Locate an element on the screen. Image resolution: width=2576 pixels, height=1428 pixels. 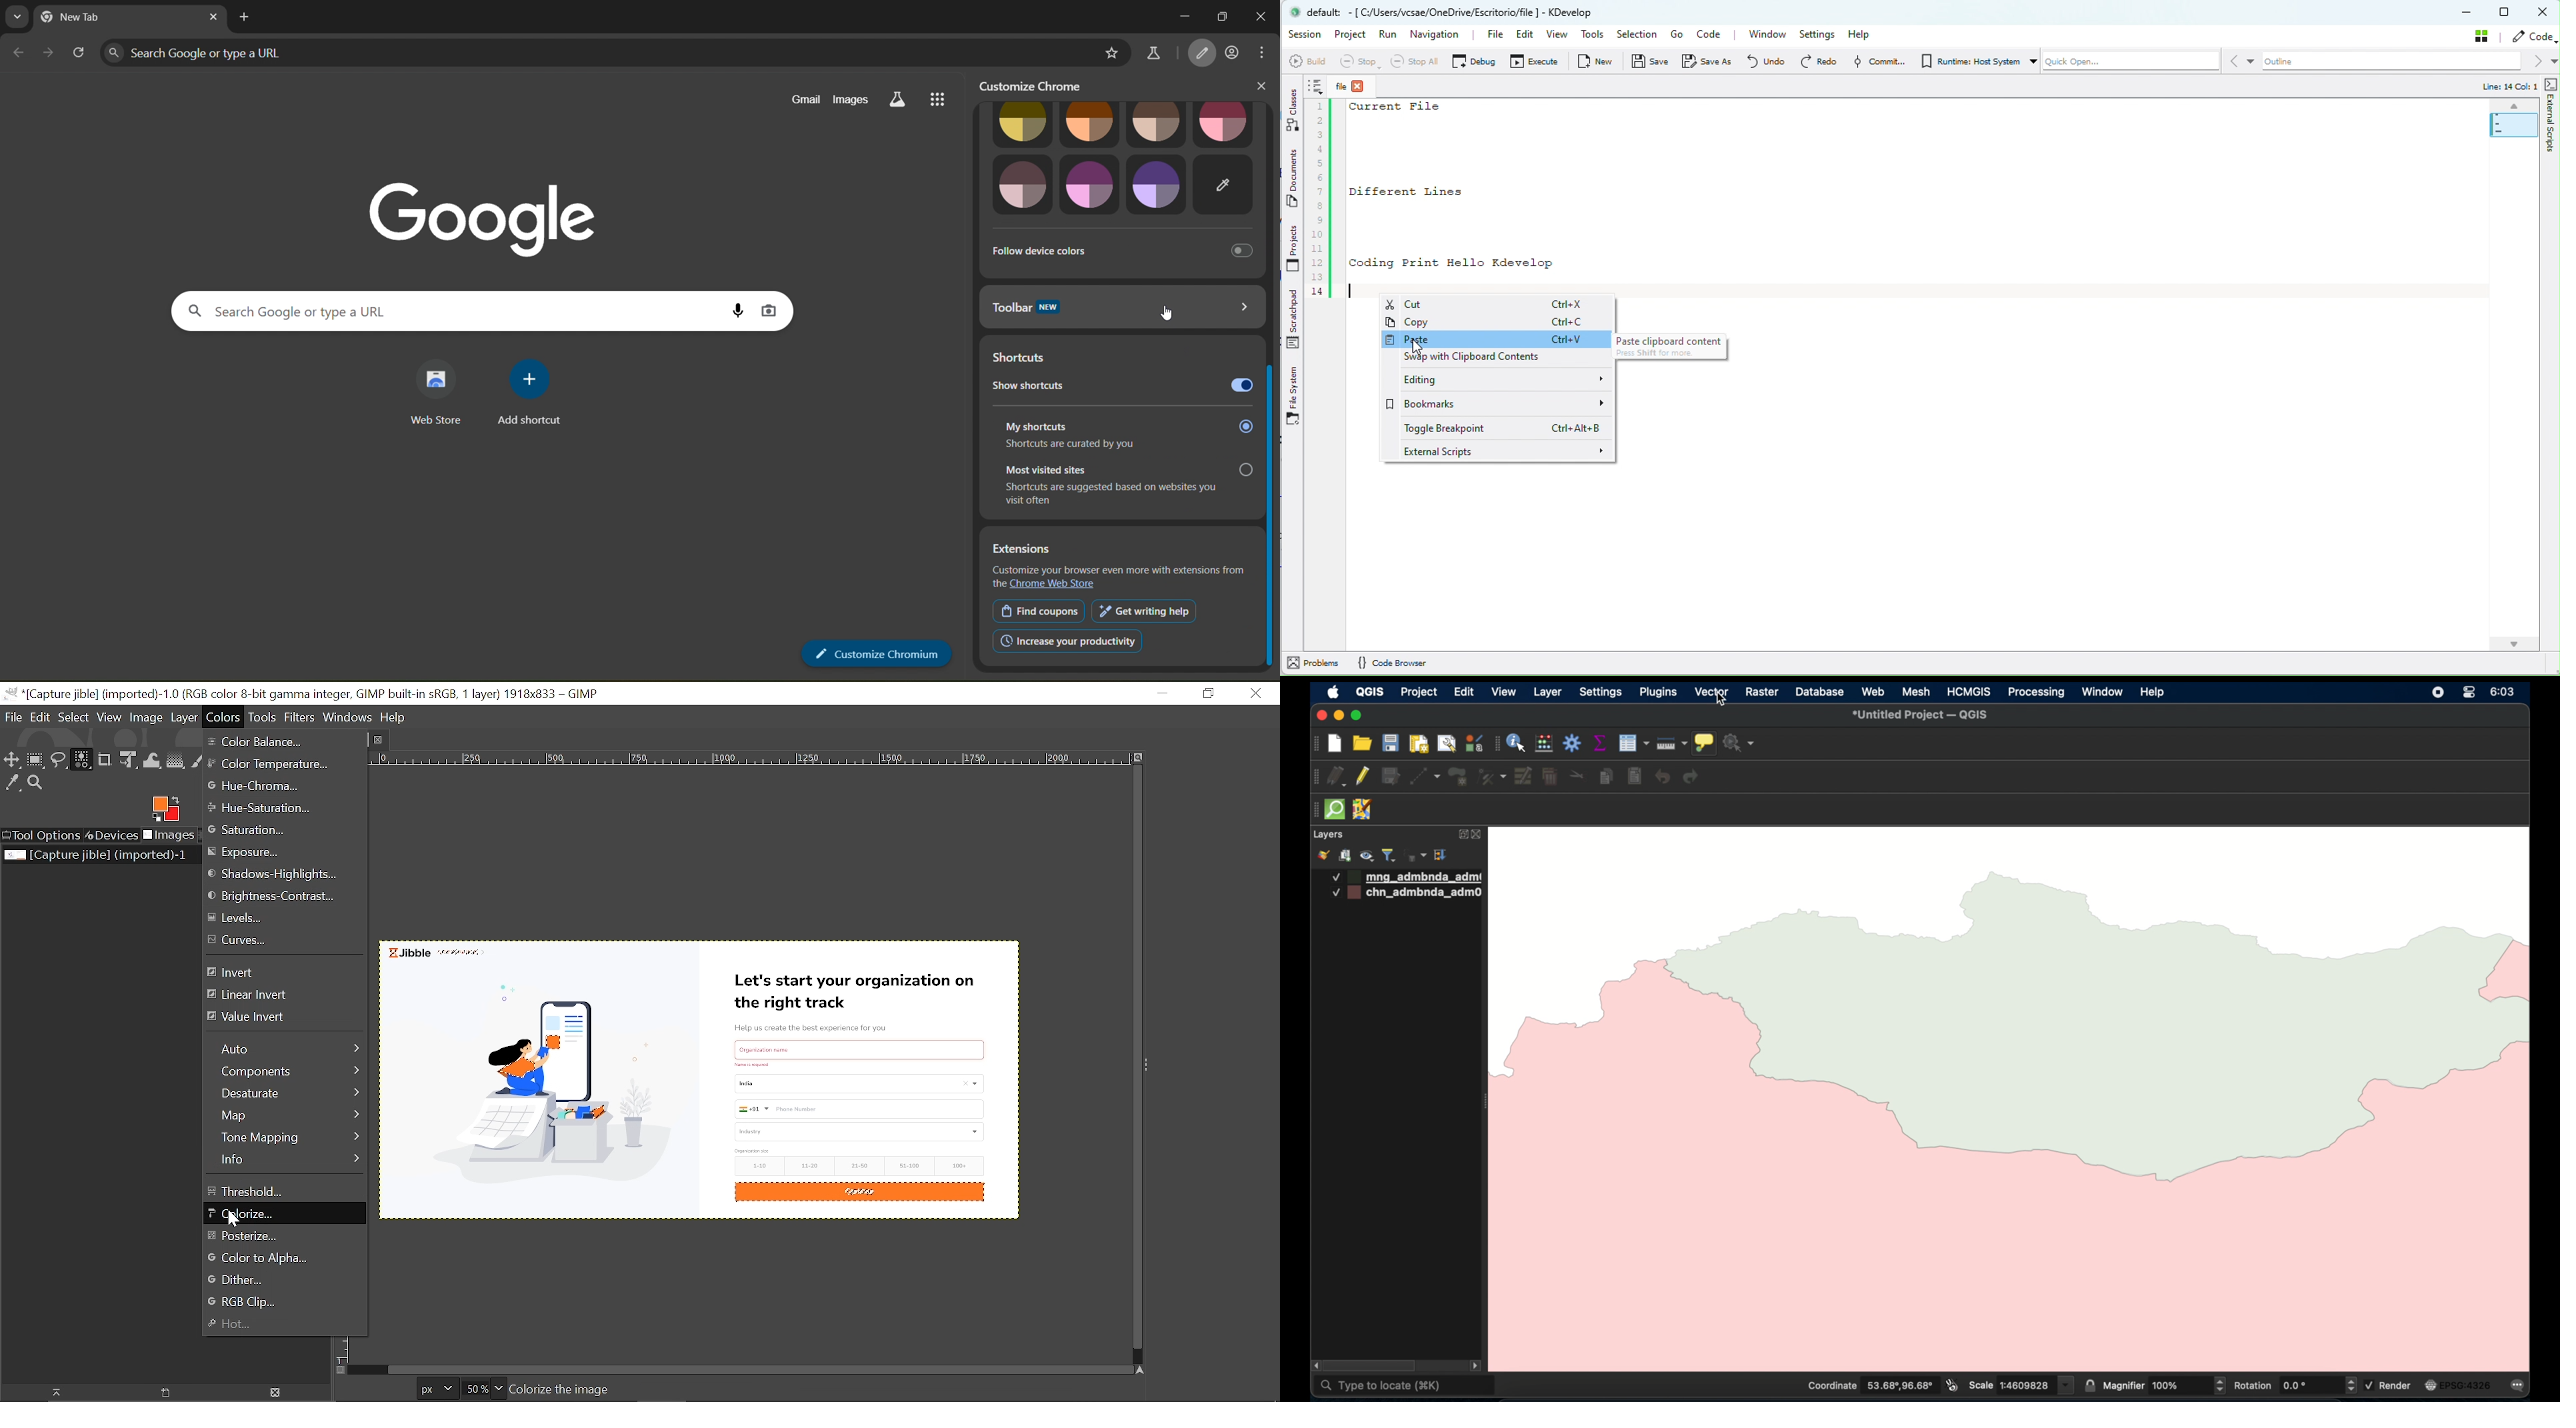
Quick Open is located at coordinates (2124, 64).